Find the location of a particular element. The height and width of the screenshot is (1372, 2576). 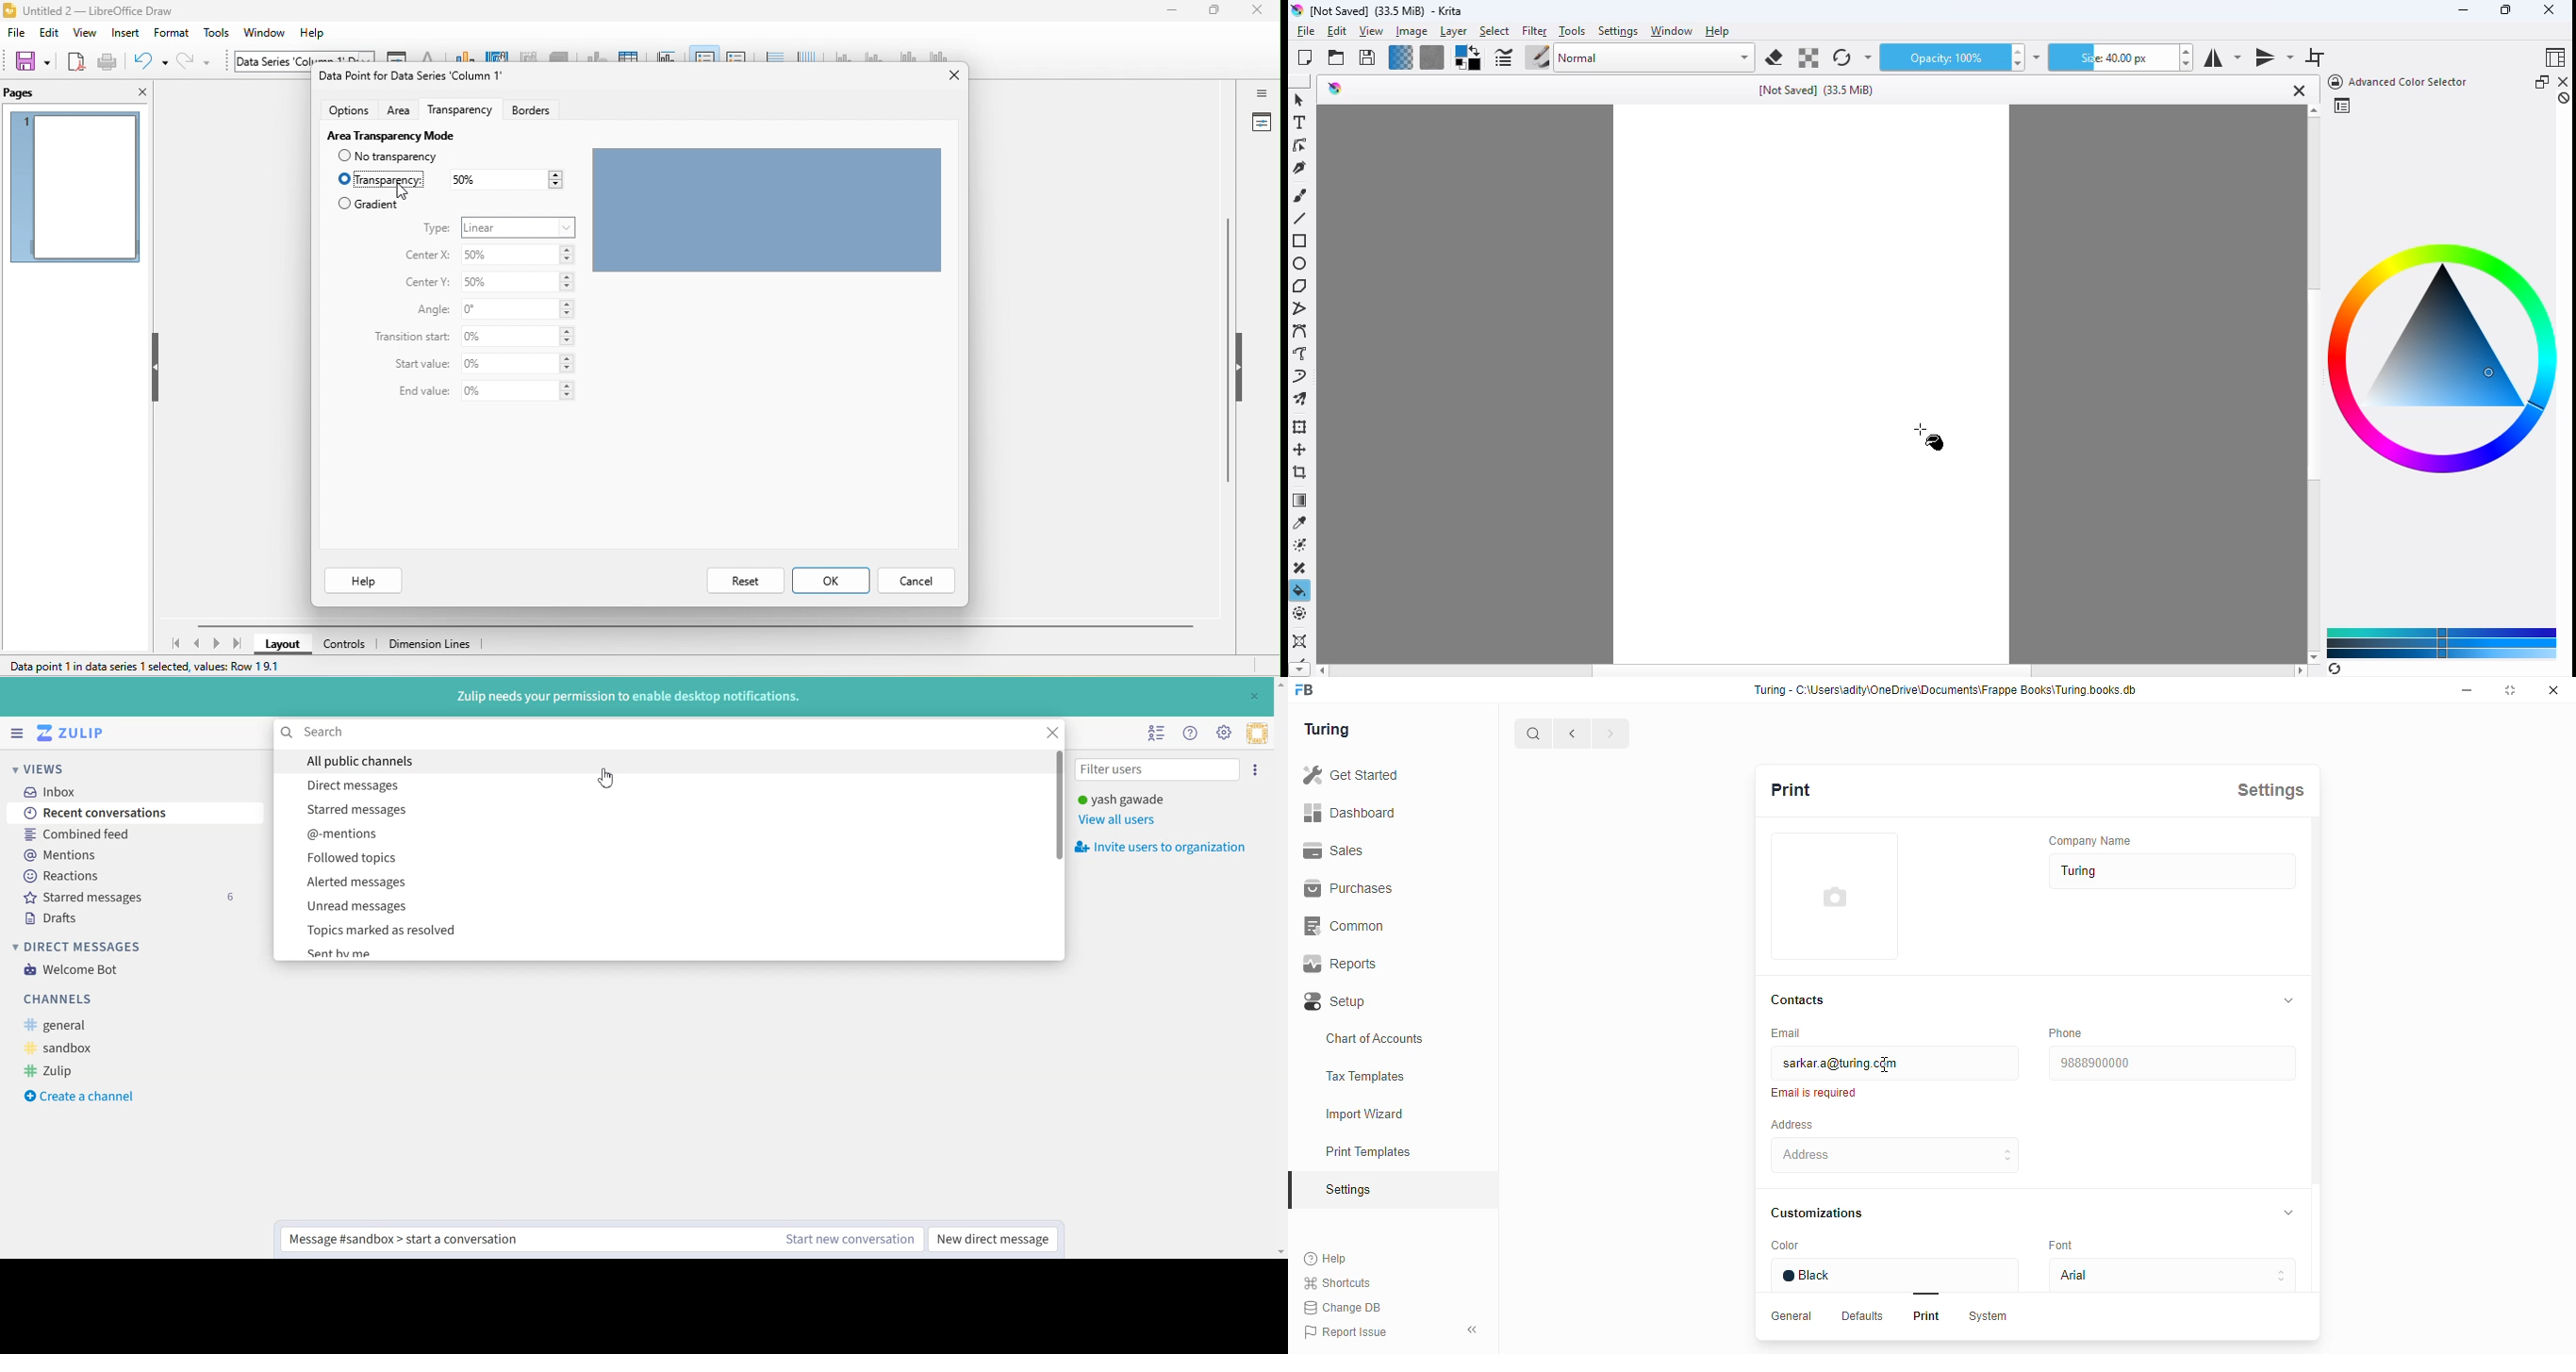

fill patterns is located at coordinates (1433, 57).